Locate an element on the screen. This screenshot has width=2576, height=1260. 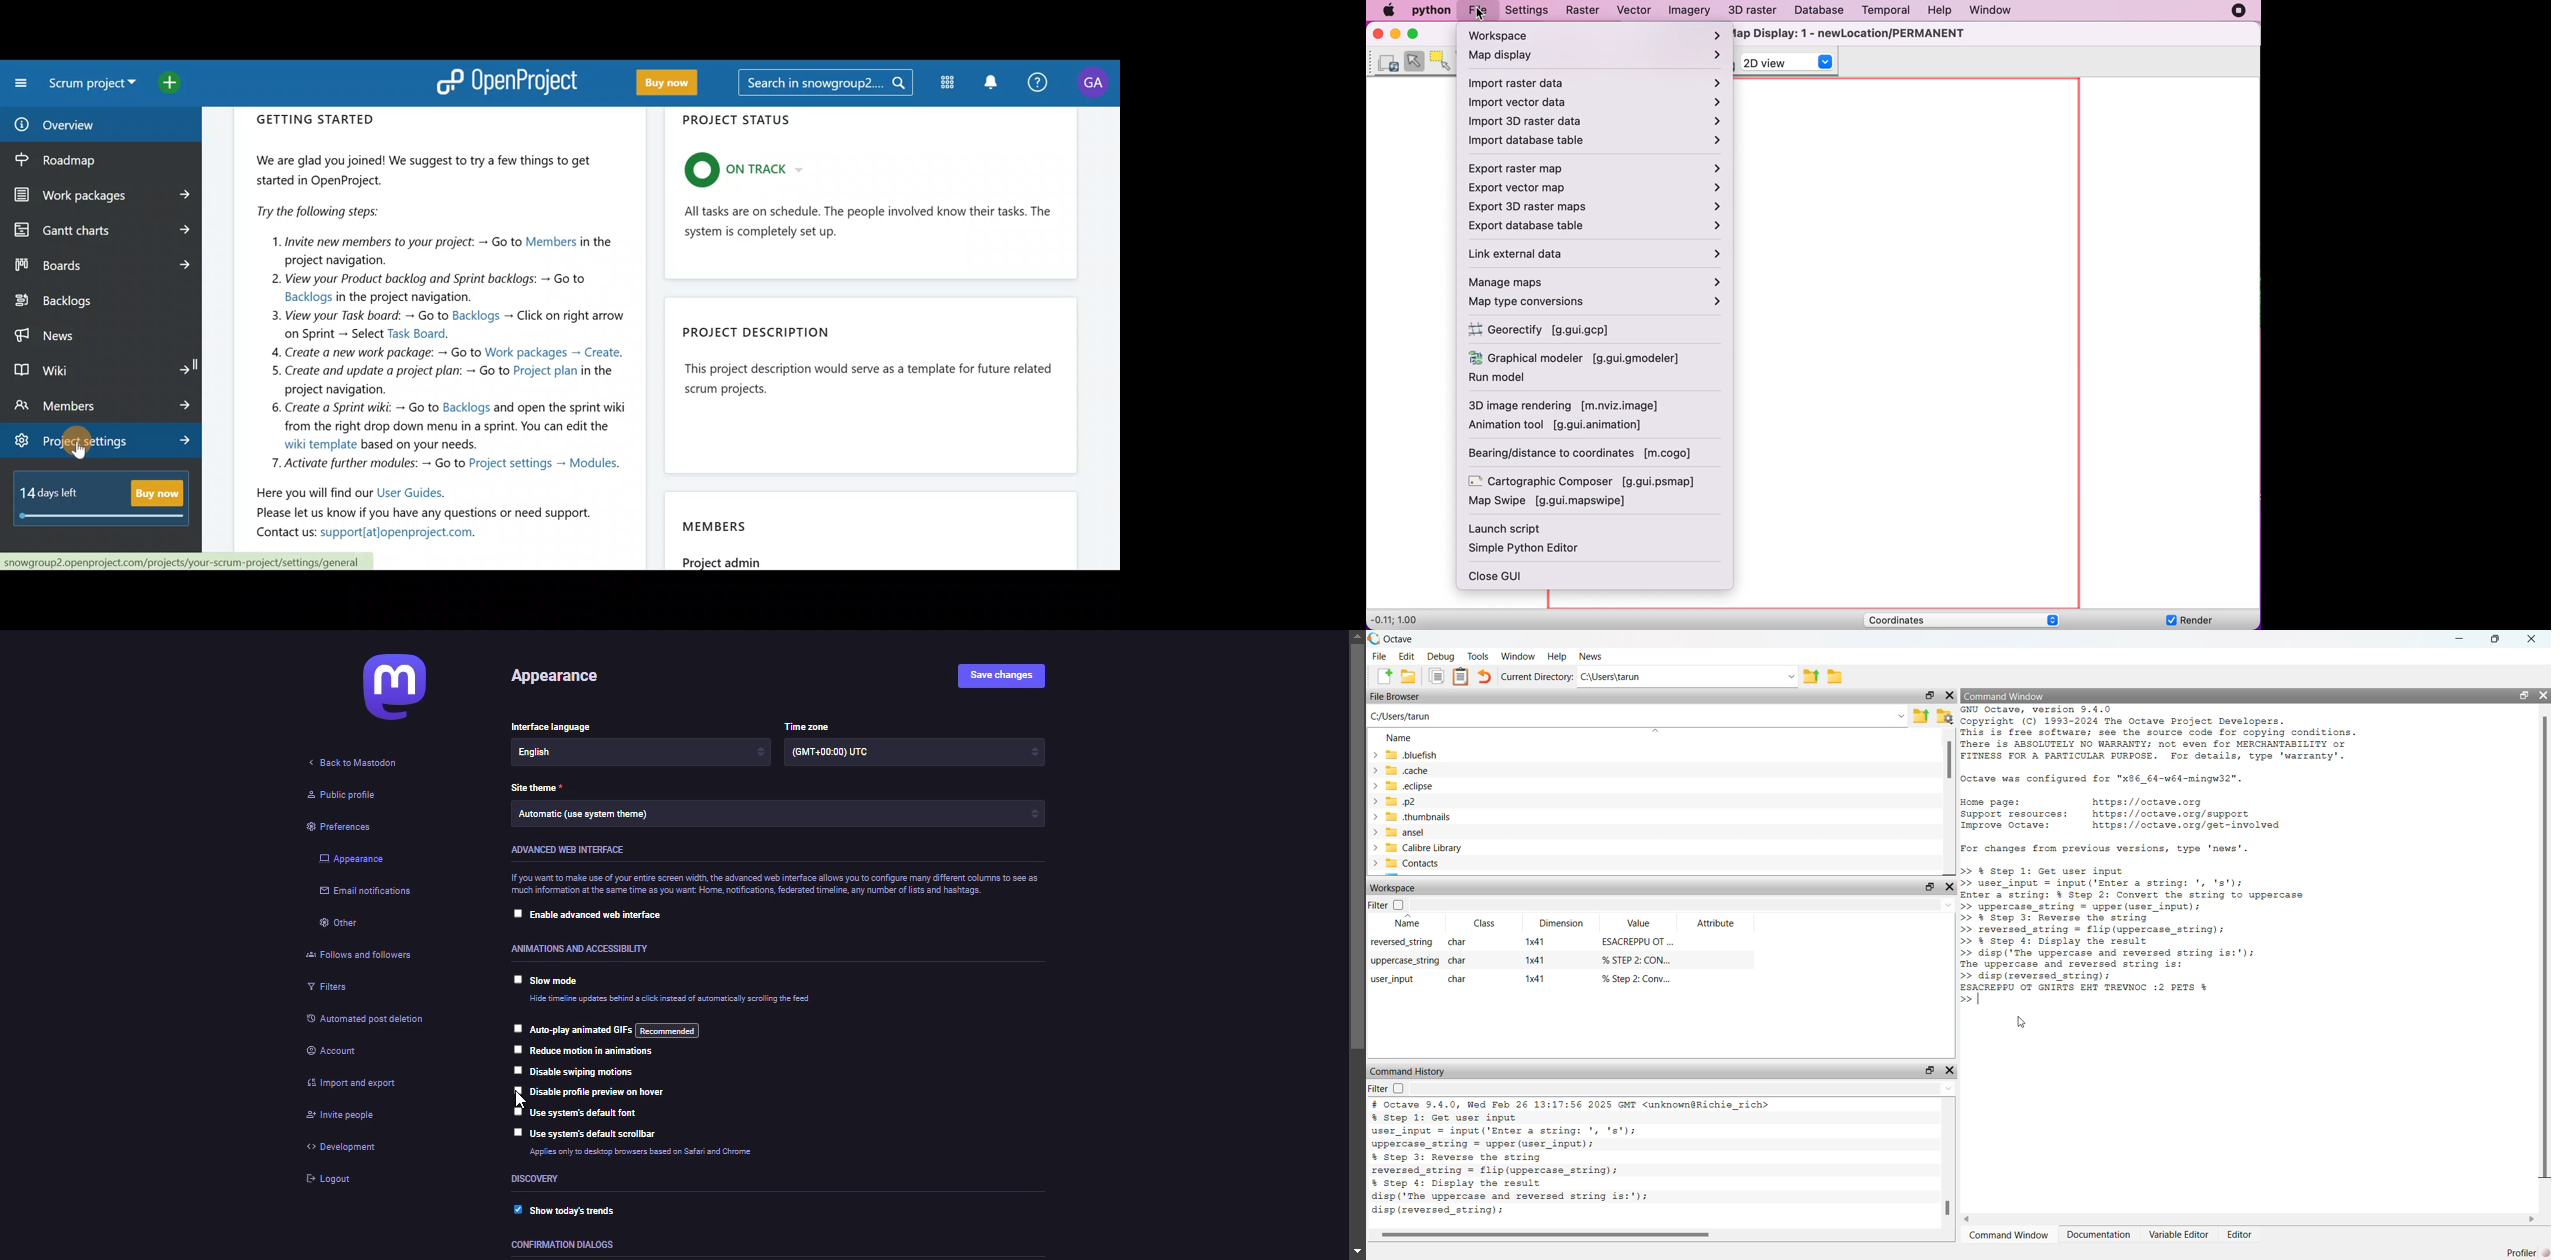
Roadmap is located at coordinates (80, 160).